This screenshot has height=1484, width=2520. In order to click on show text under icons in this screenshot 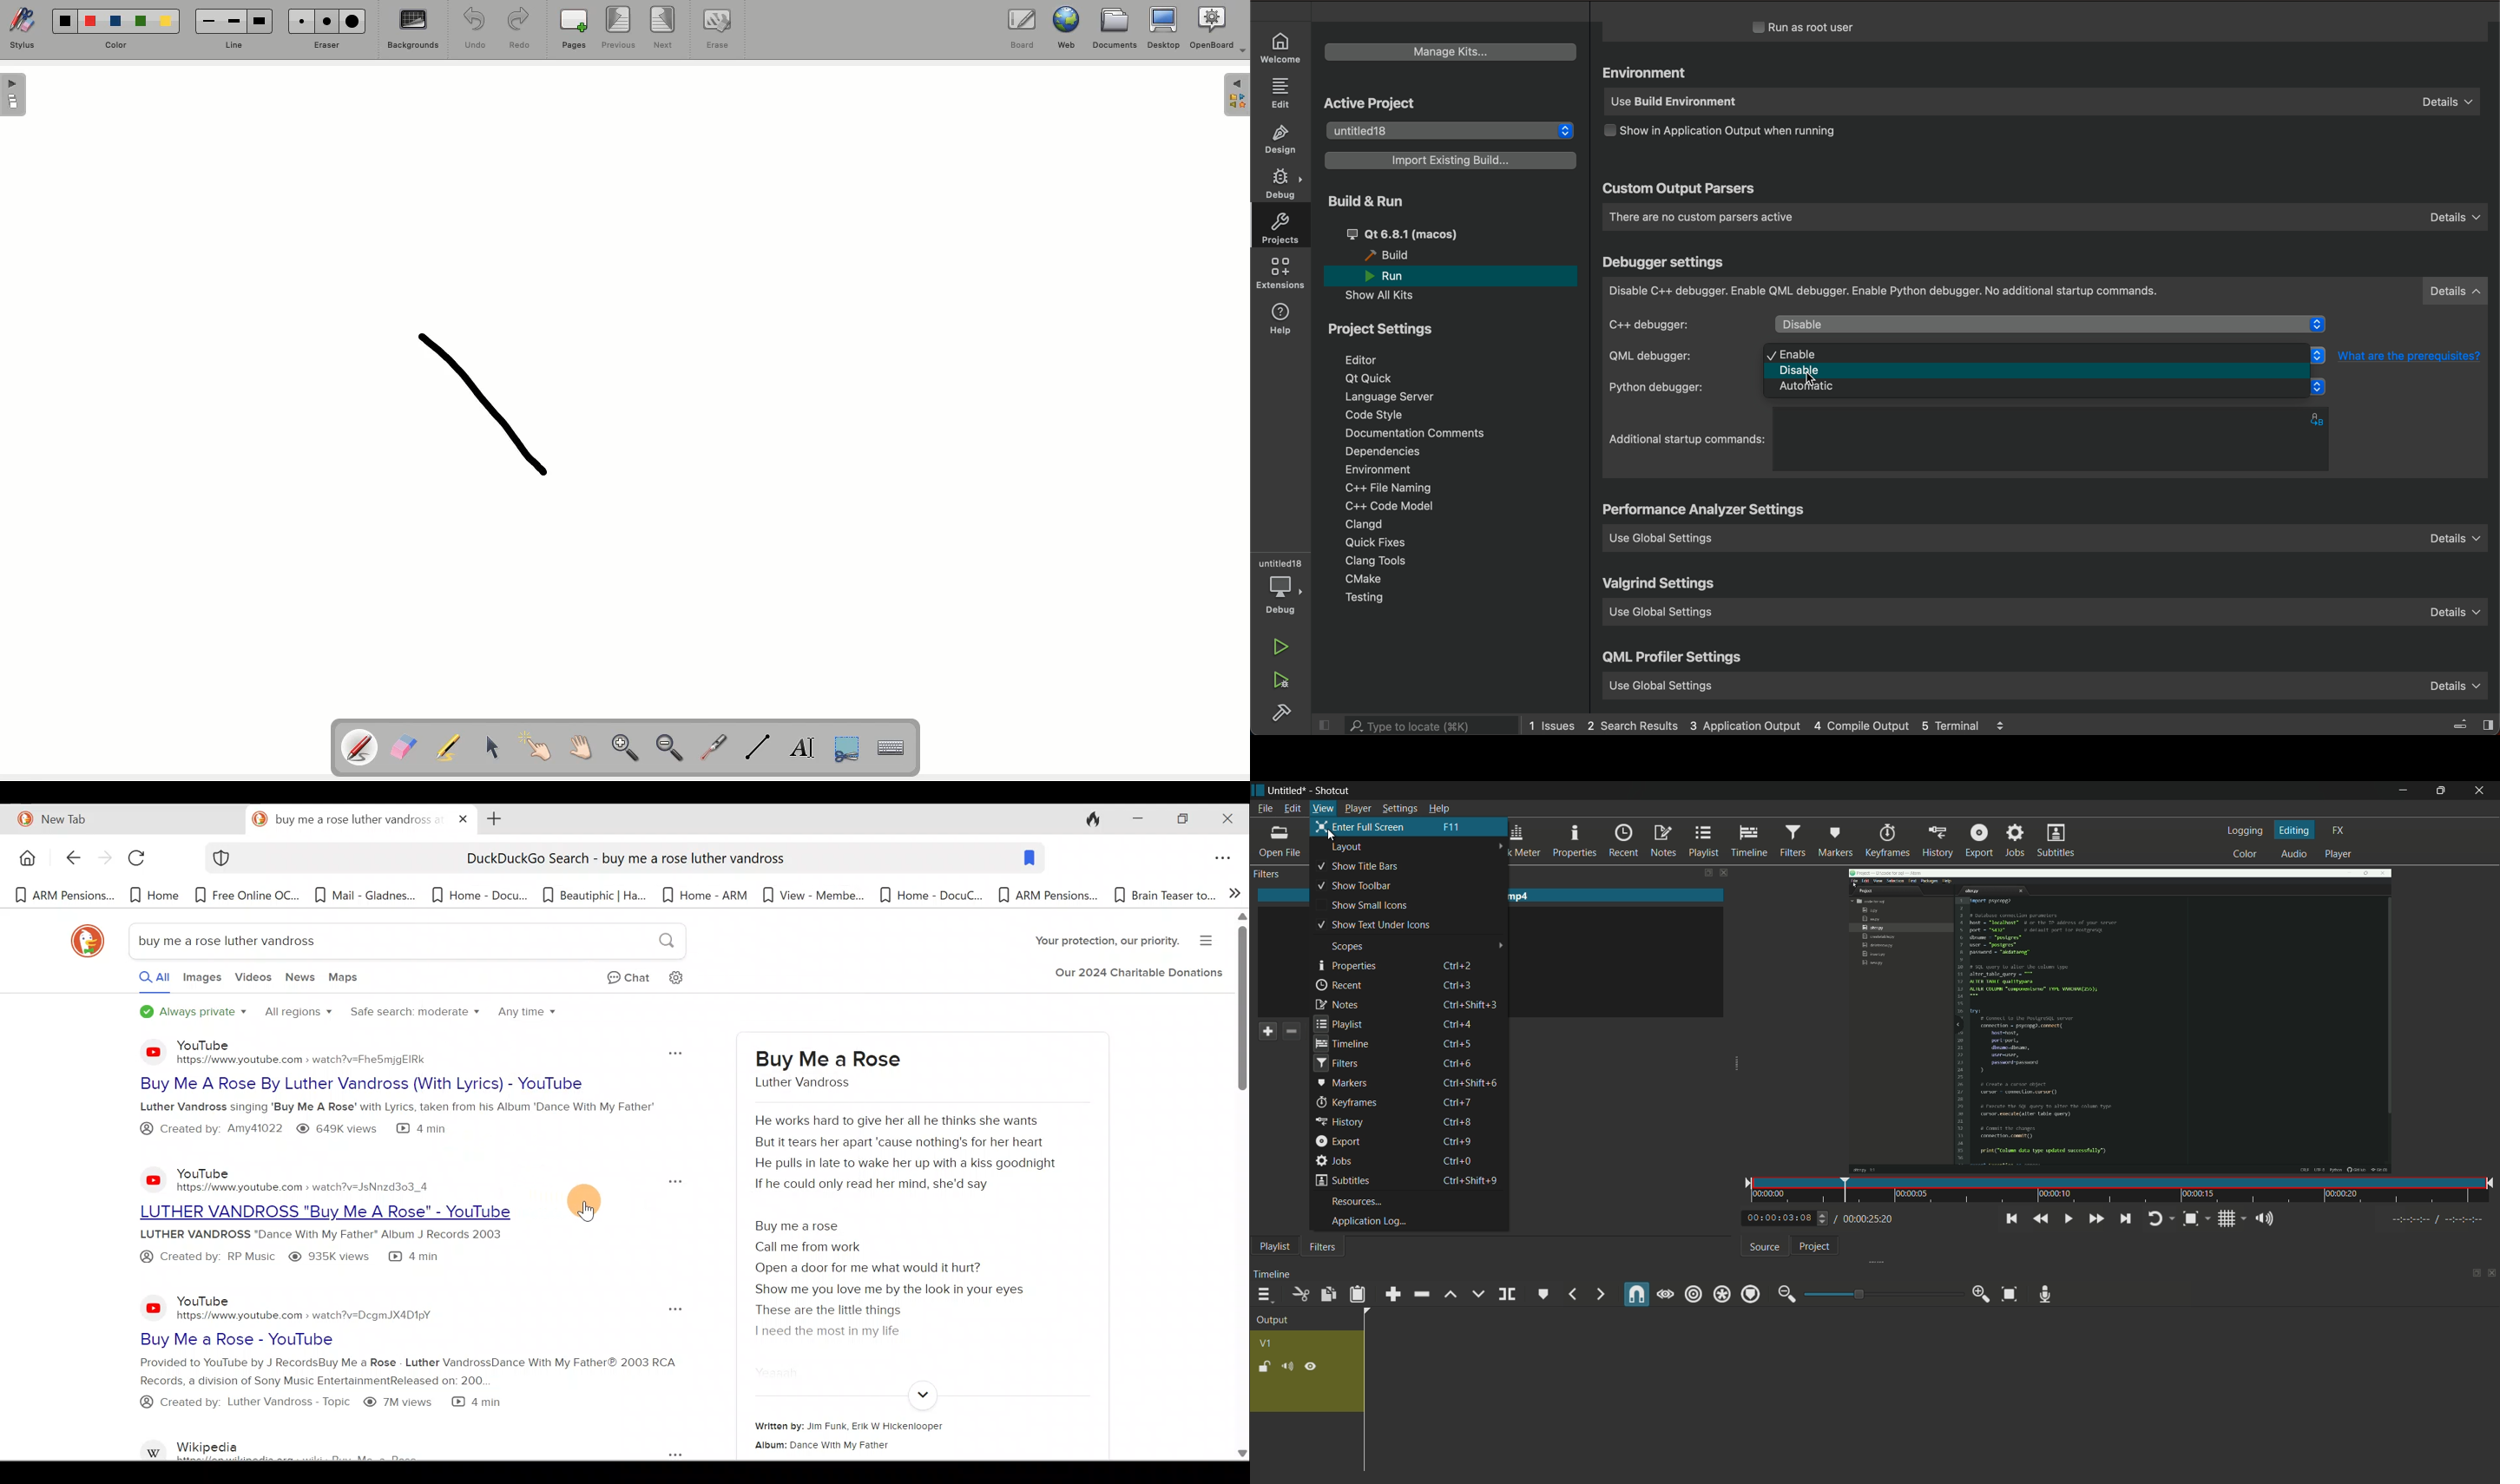, I will do `click(1376, 925)`.